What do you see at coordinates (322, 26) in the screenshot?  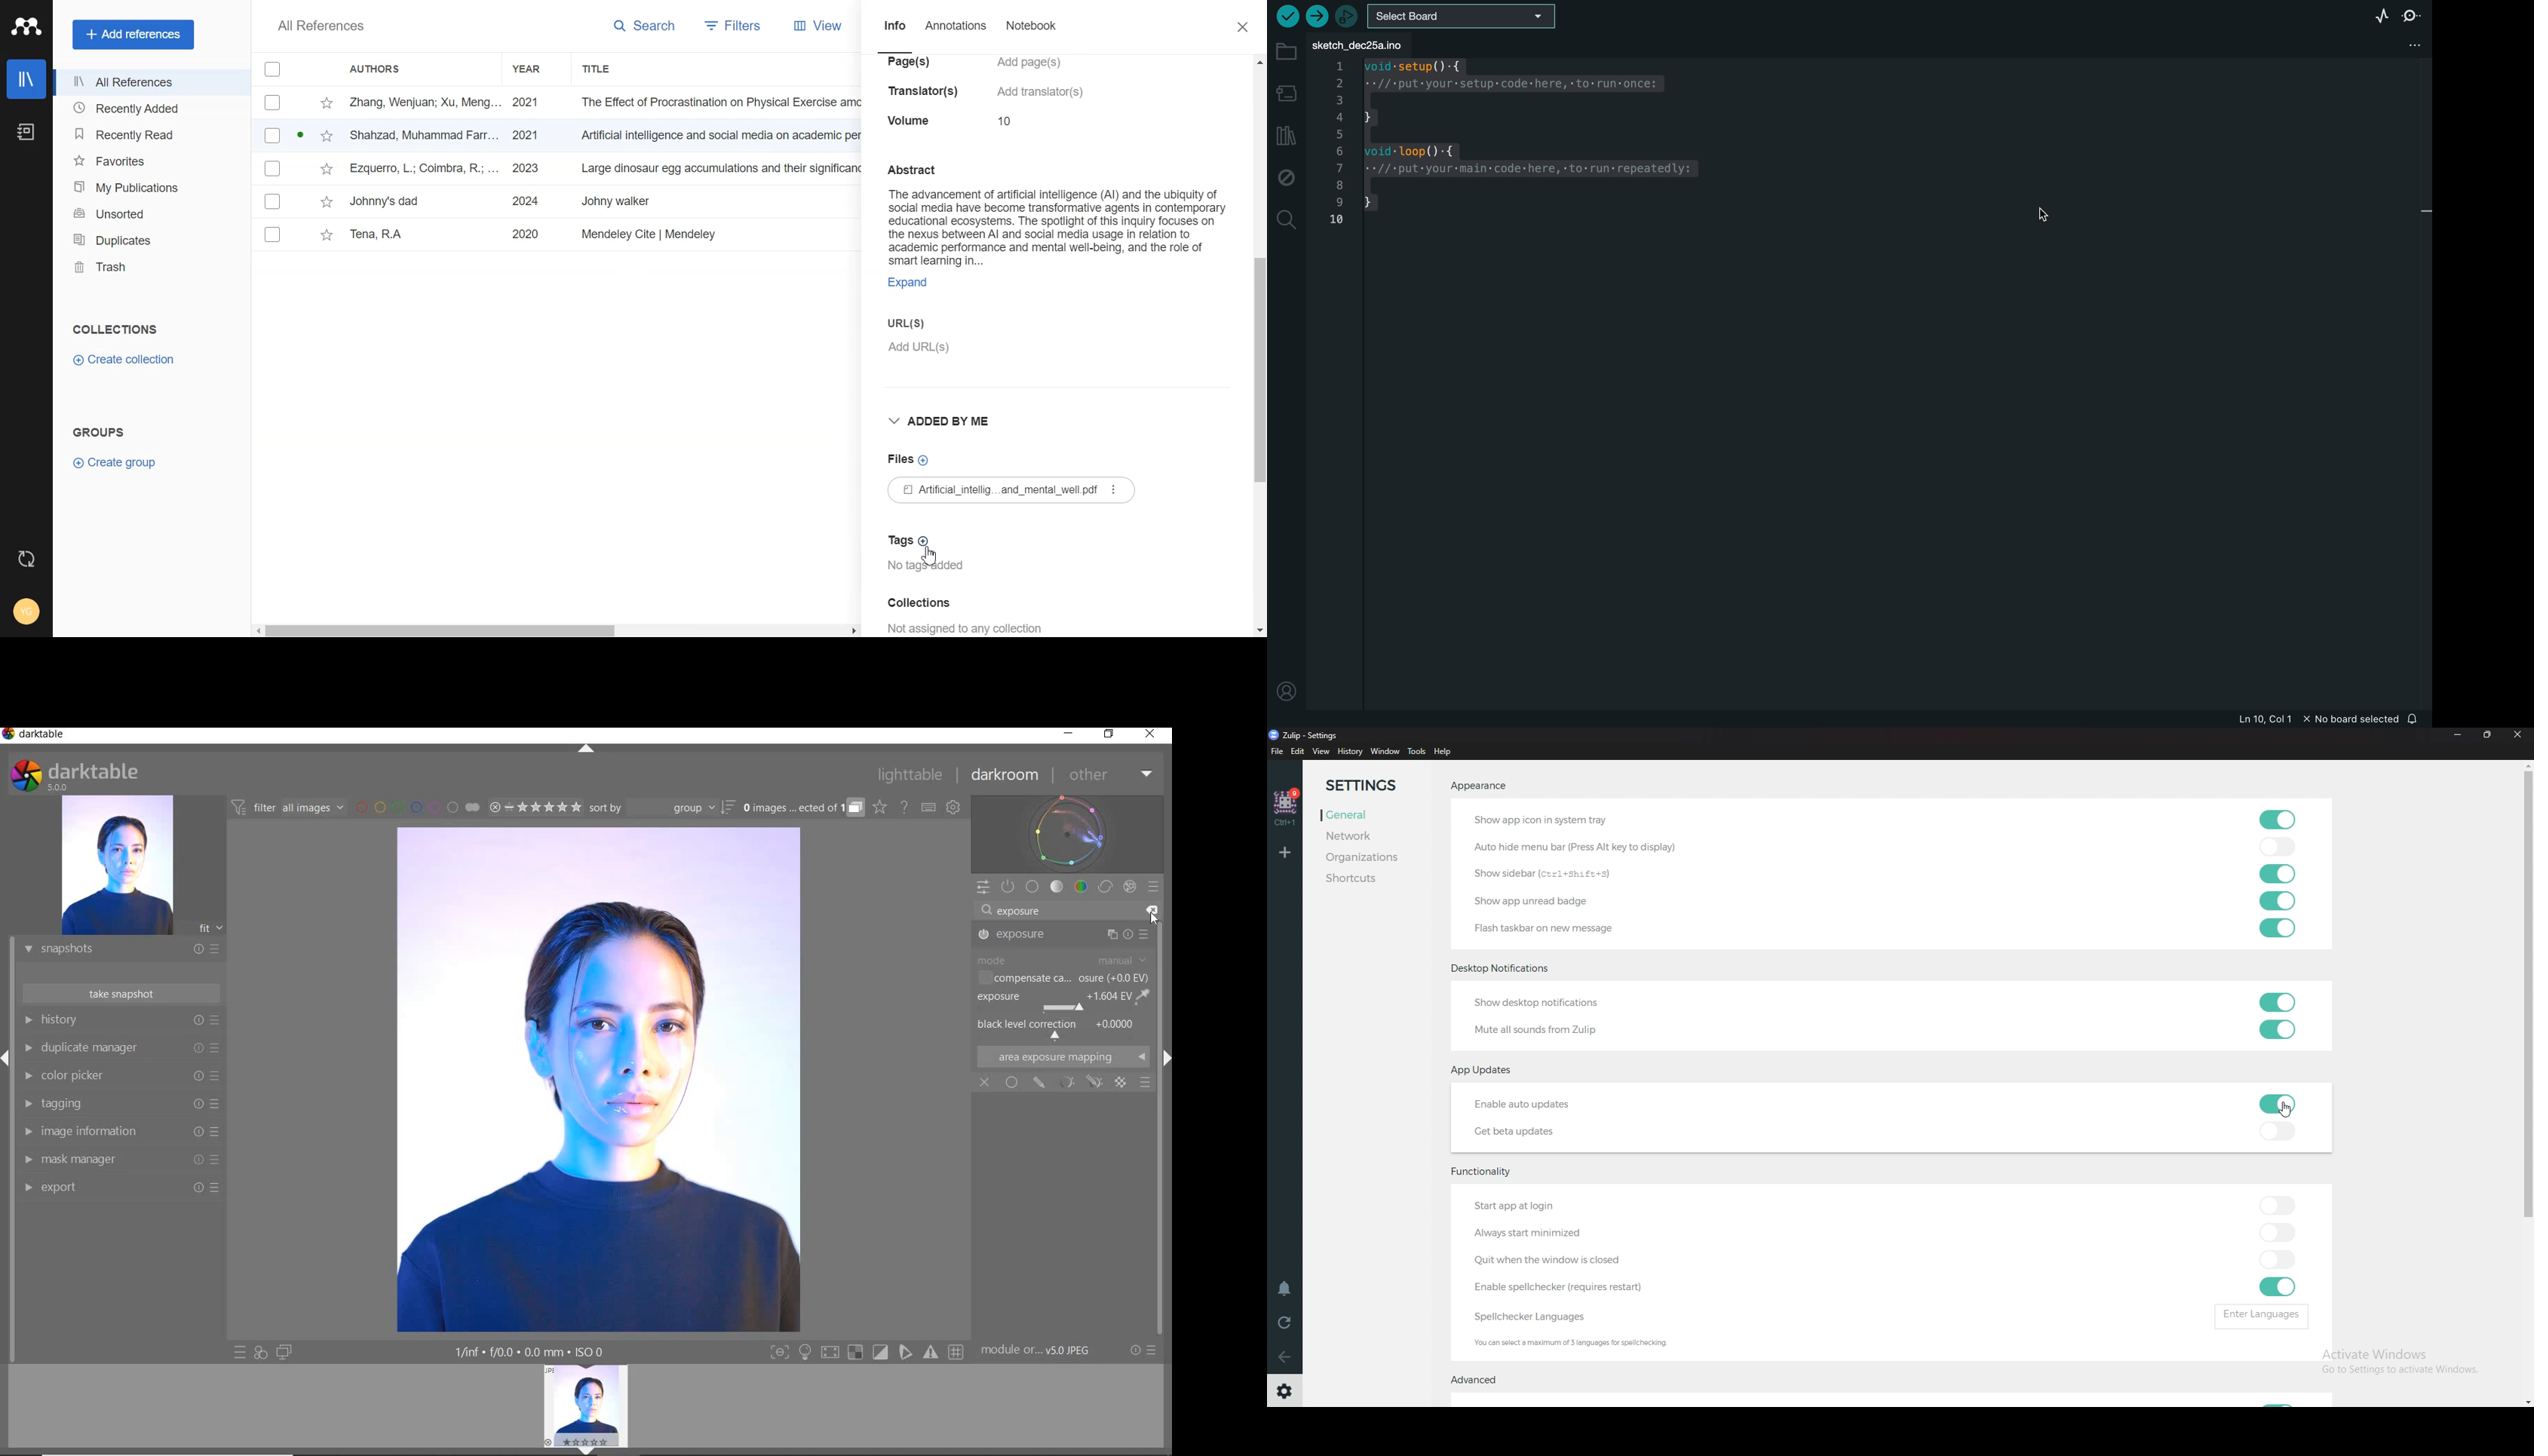 I see `All References` at bounding box center [322, 26].